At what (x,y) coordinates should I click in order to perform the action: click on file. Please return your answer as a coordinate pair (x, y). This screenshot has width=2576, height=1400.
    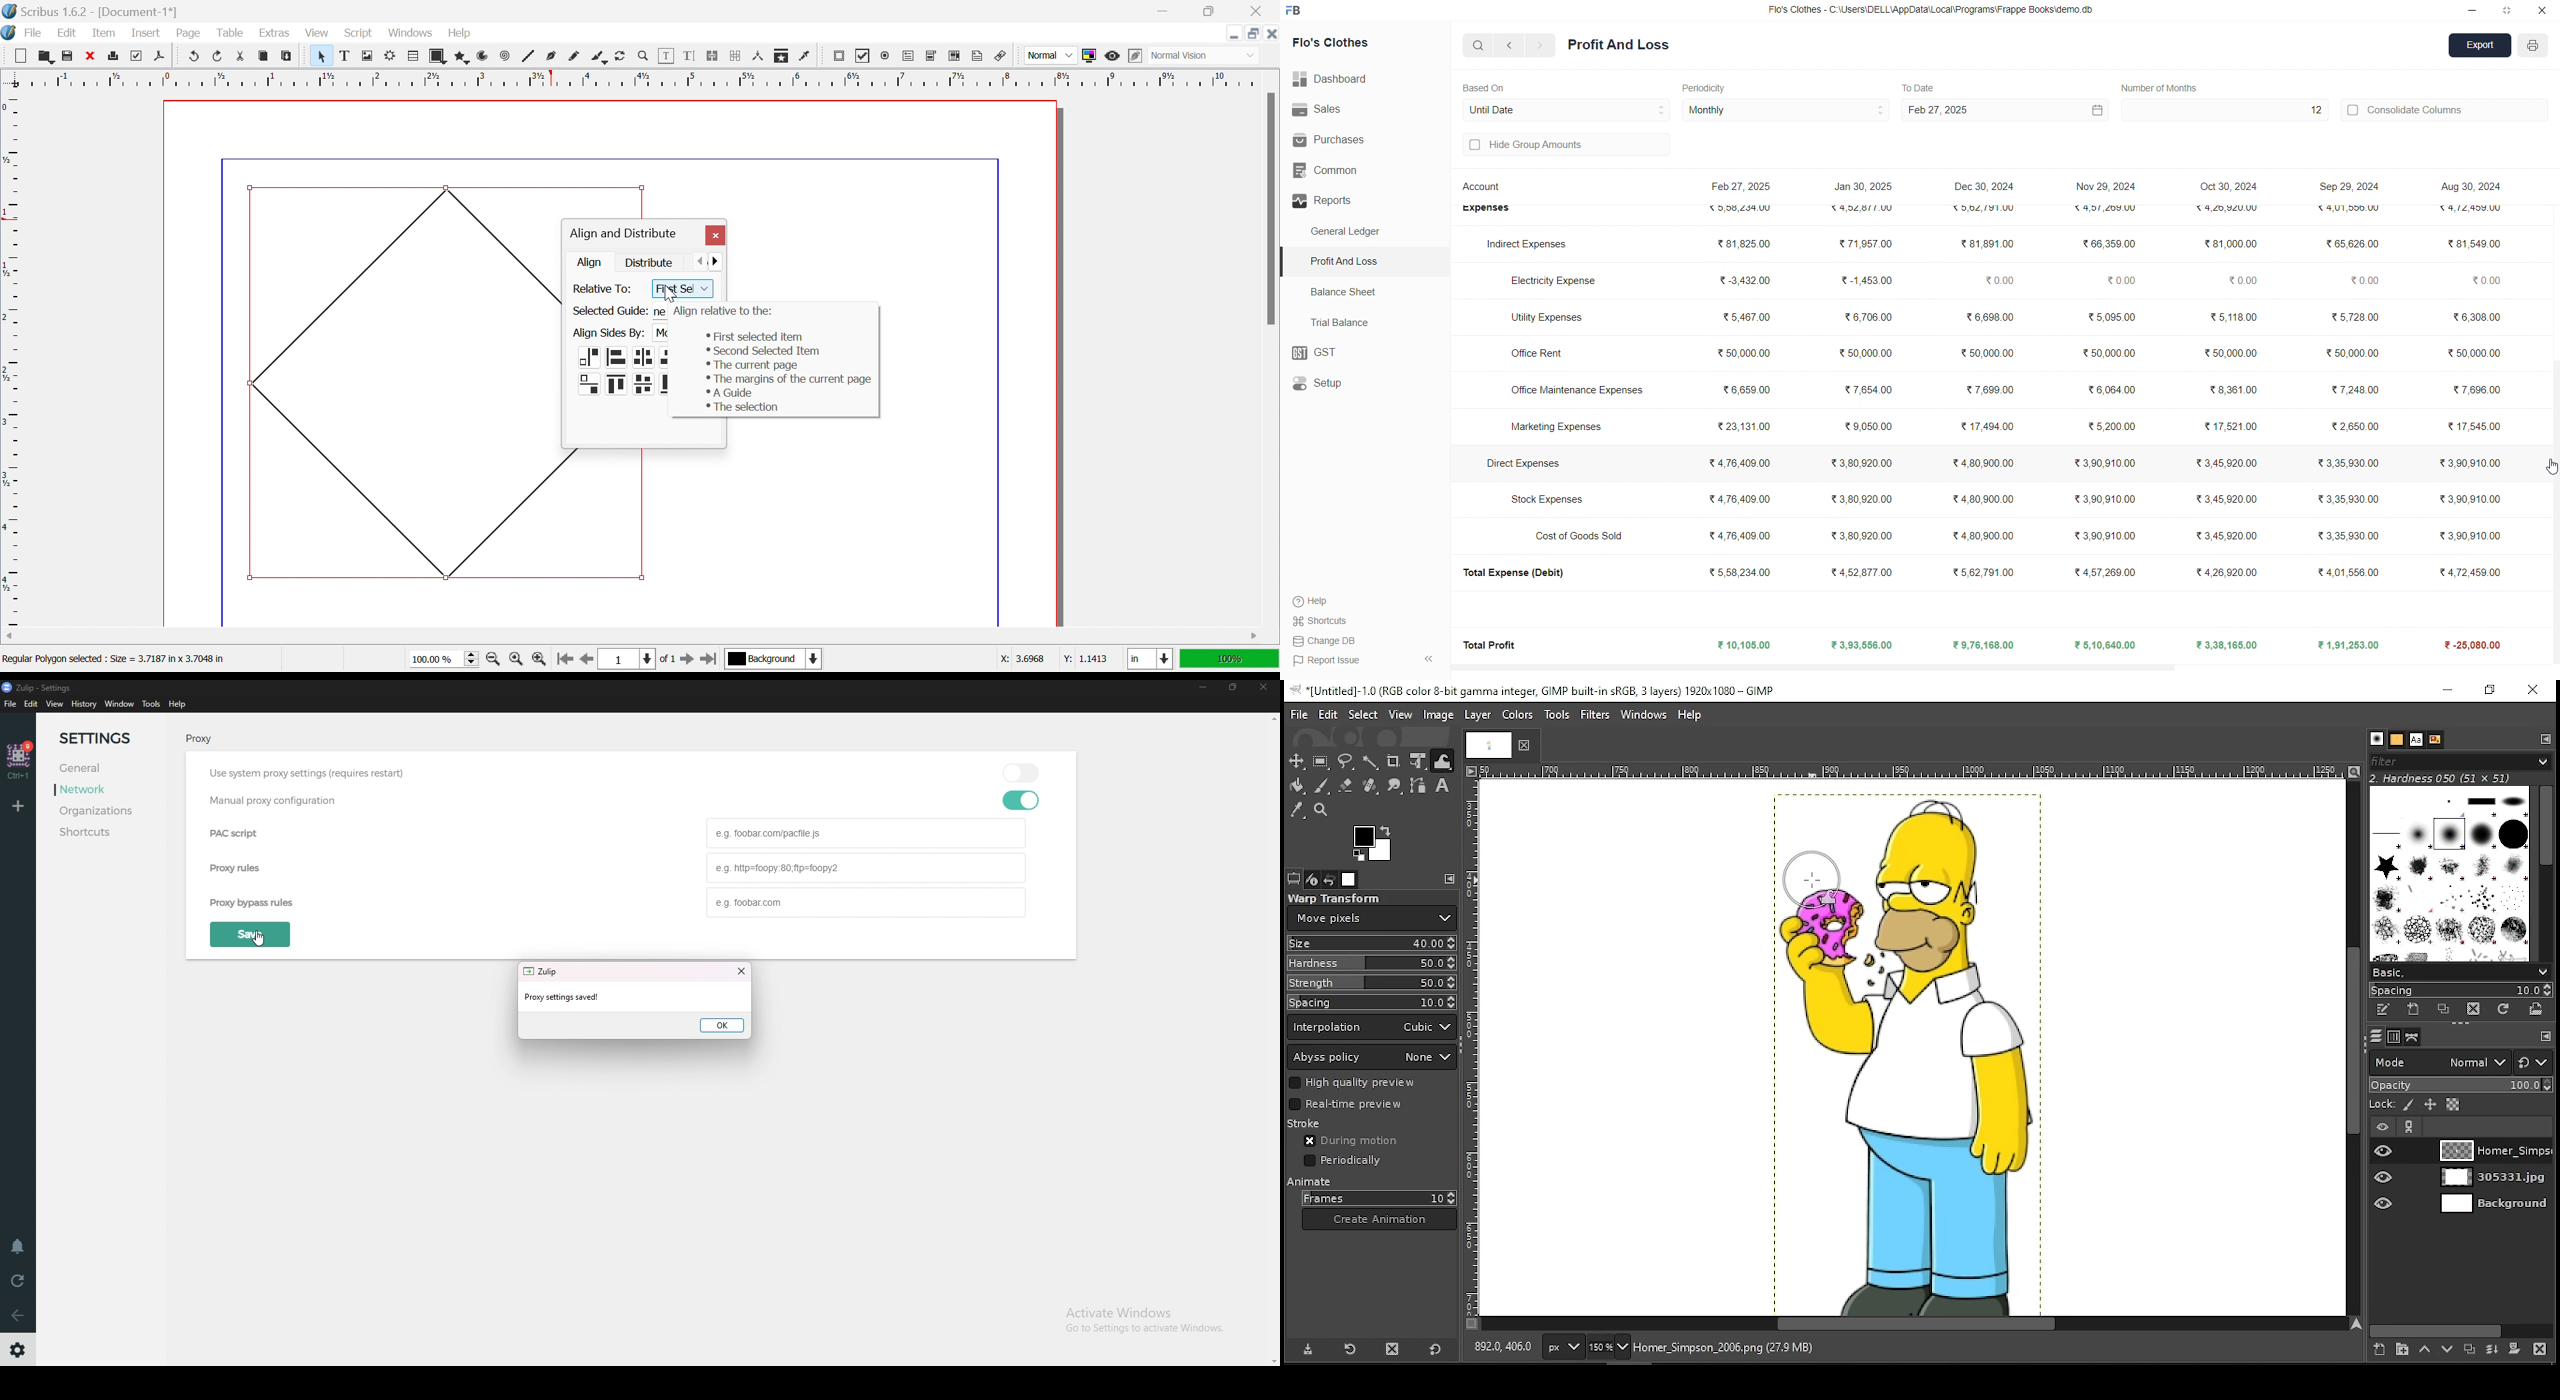
    Looking at the image, I should click on (11, 703).